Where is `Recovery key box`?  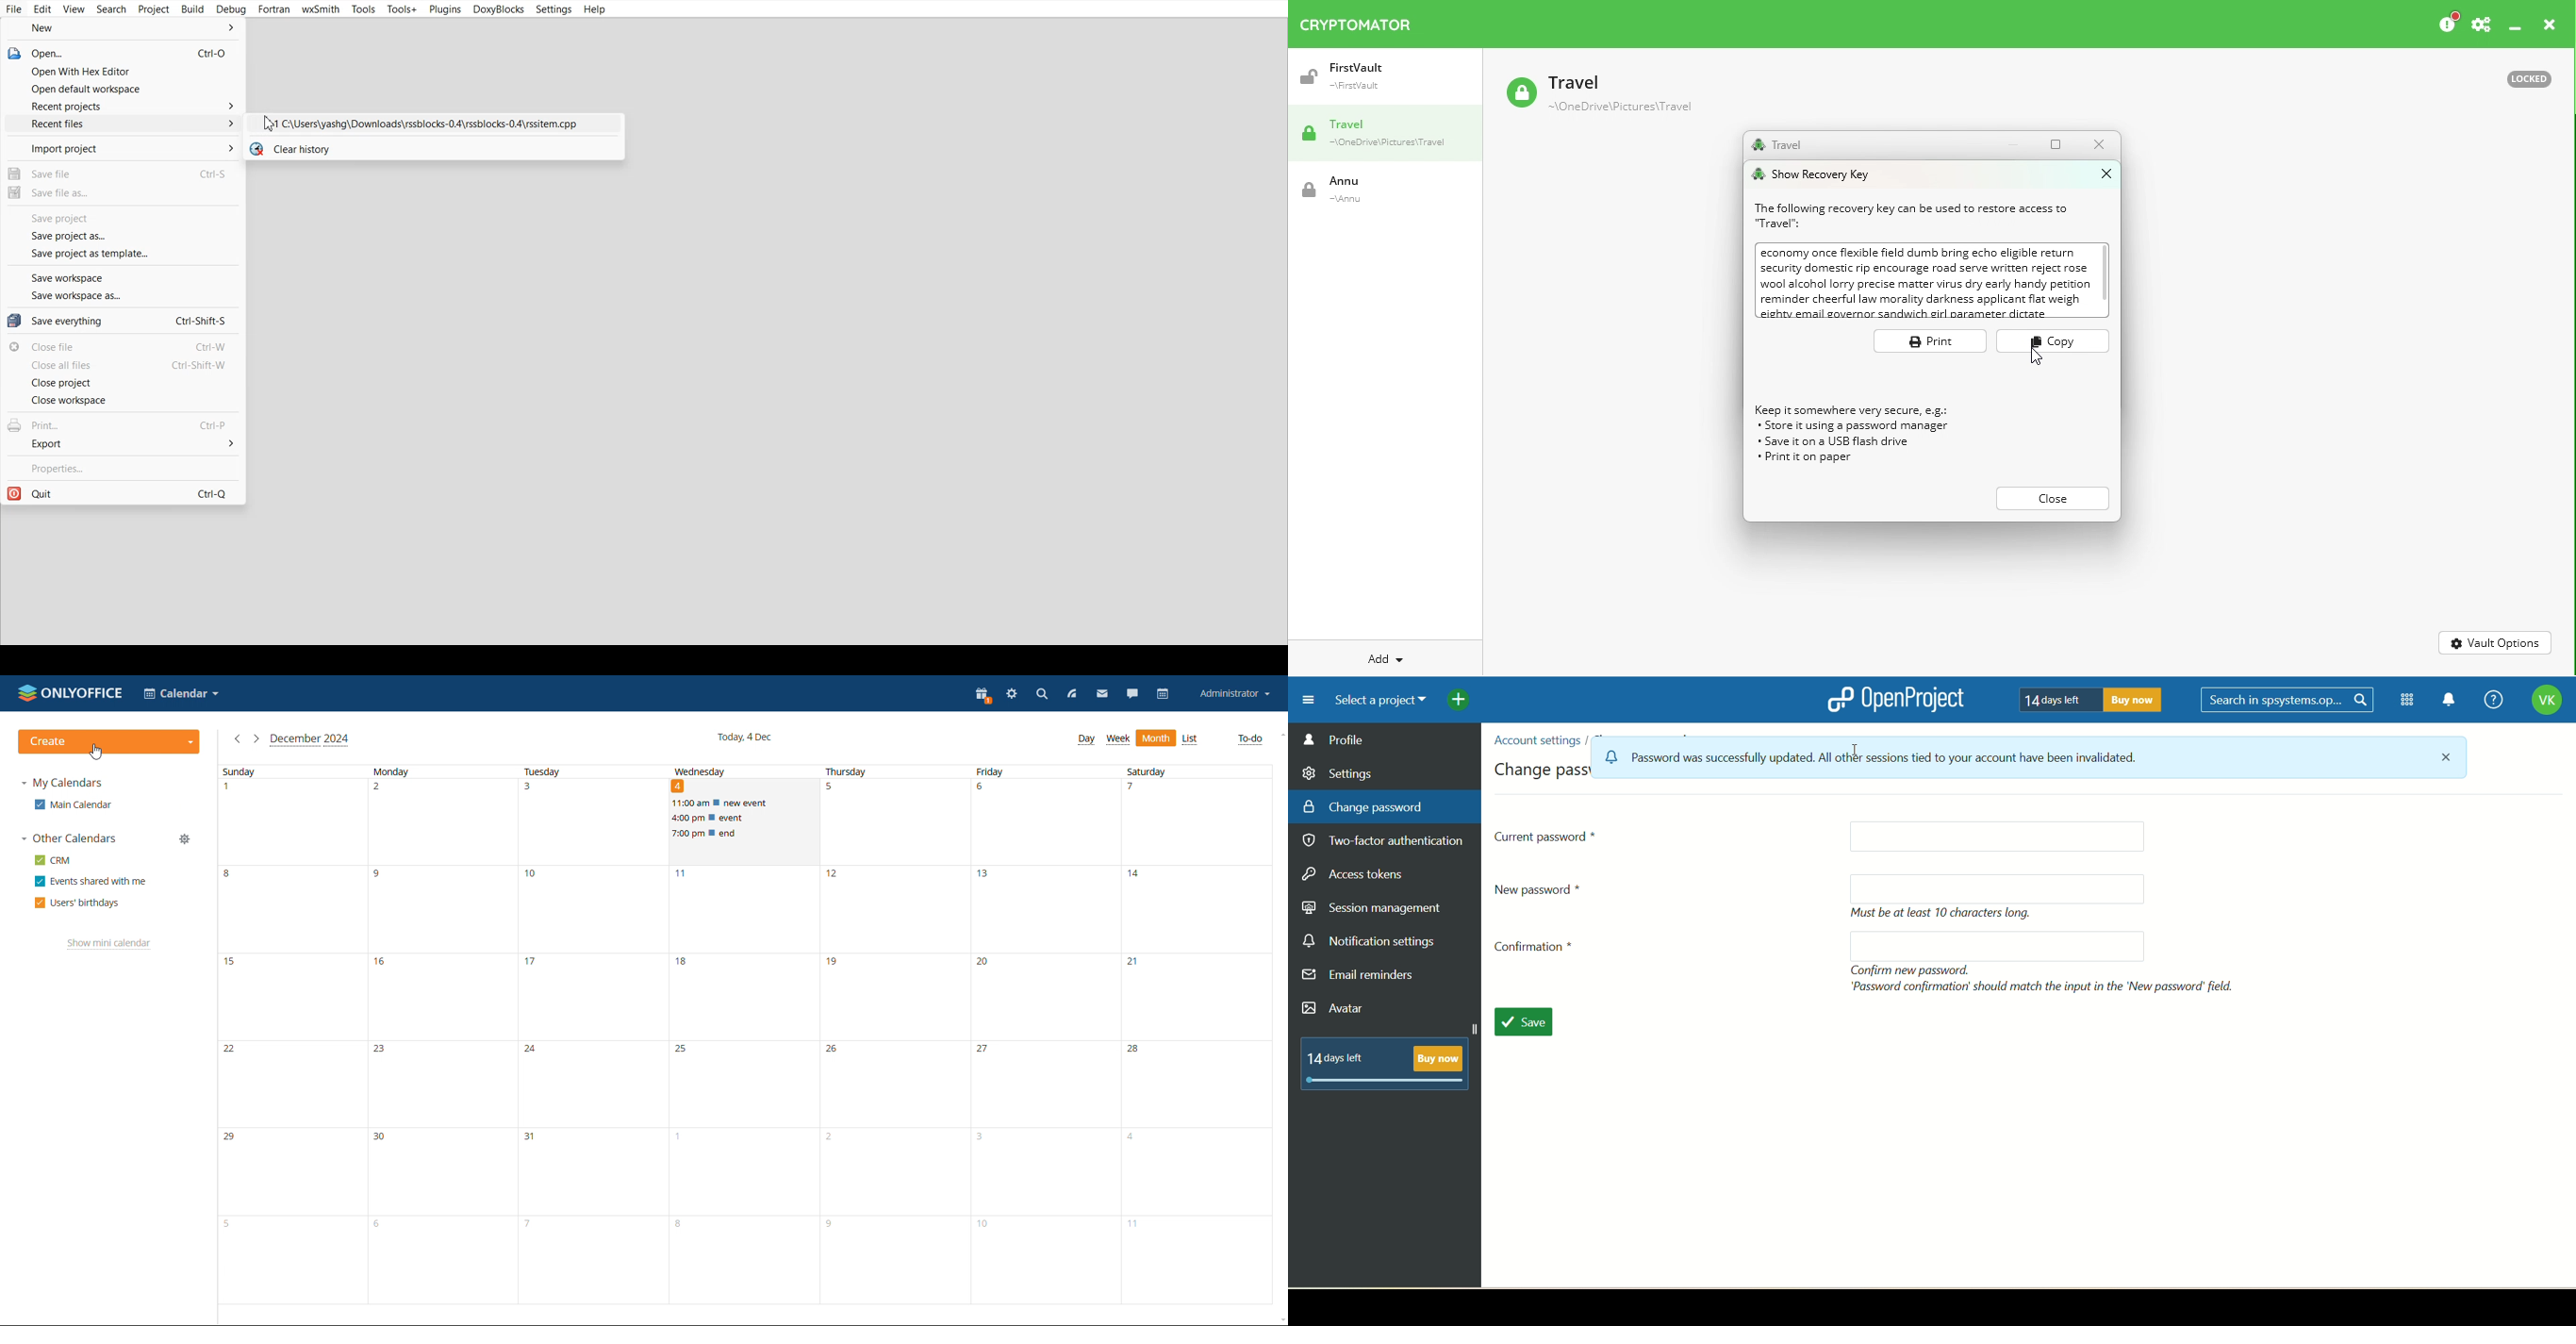
Recovery key box is located at coordinates (1931, 282).